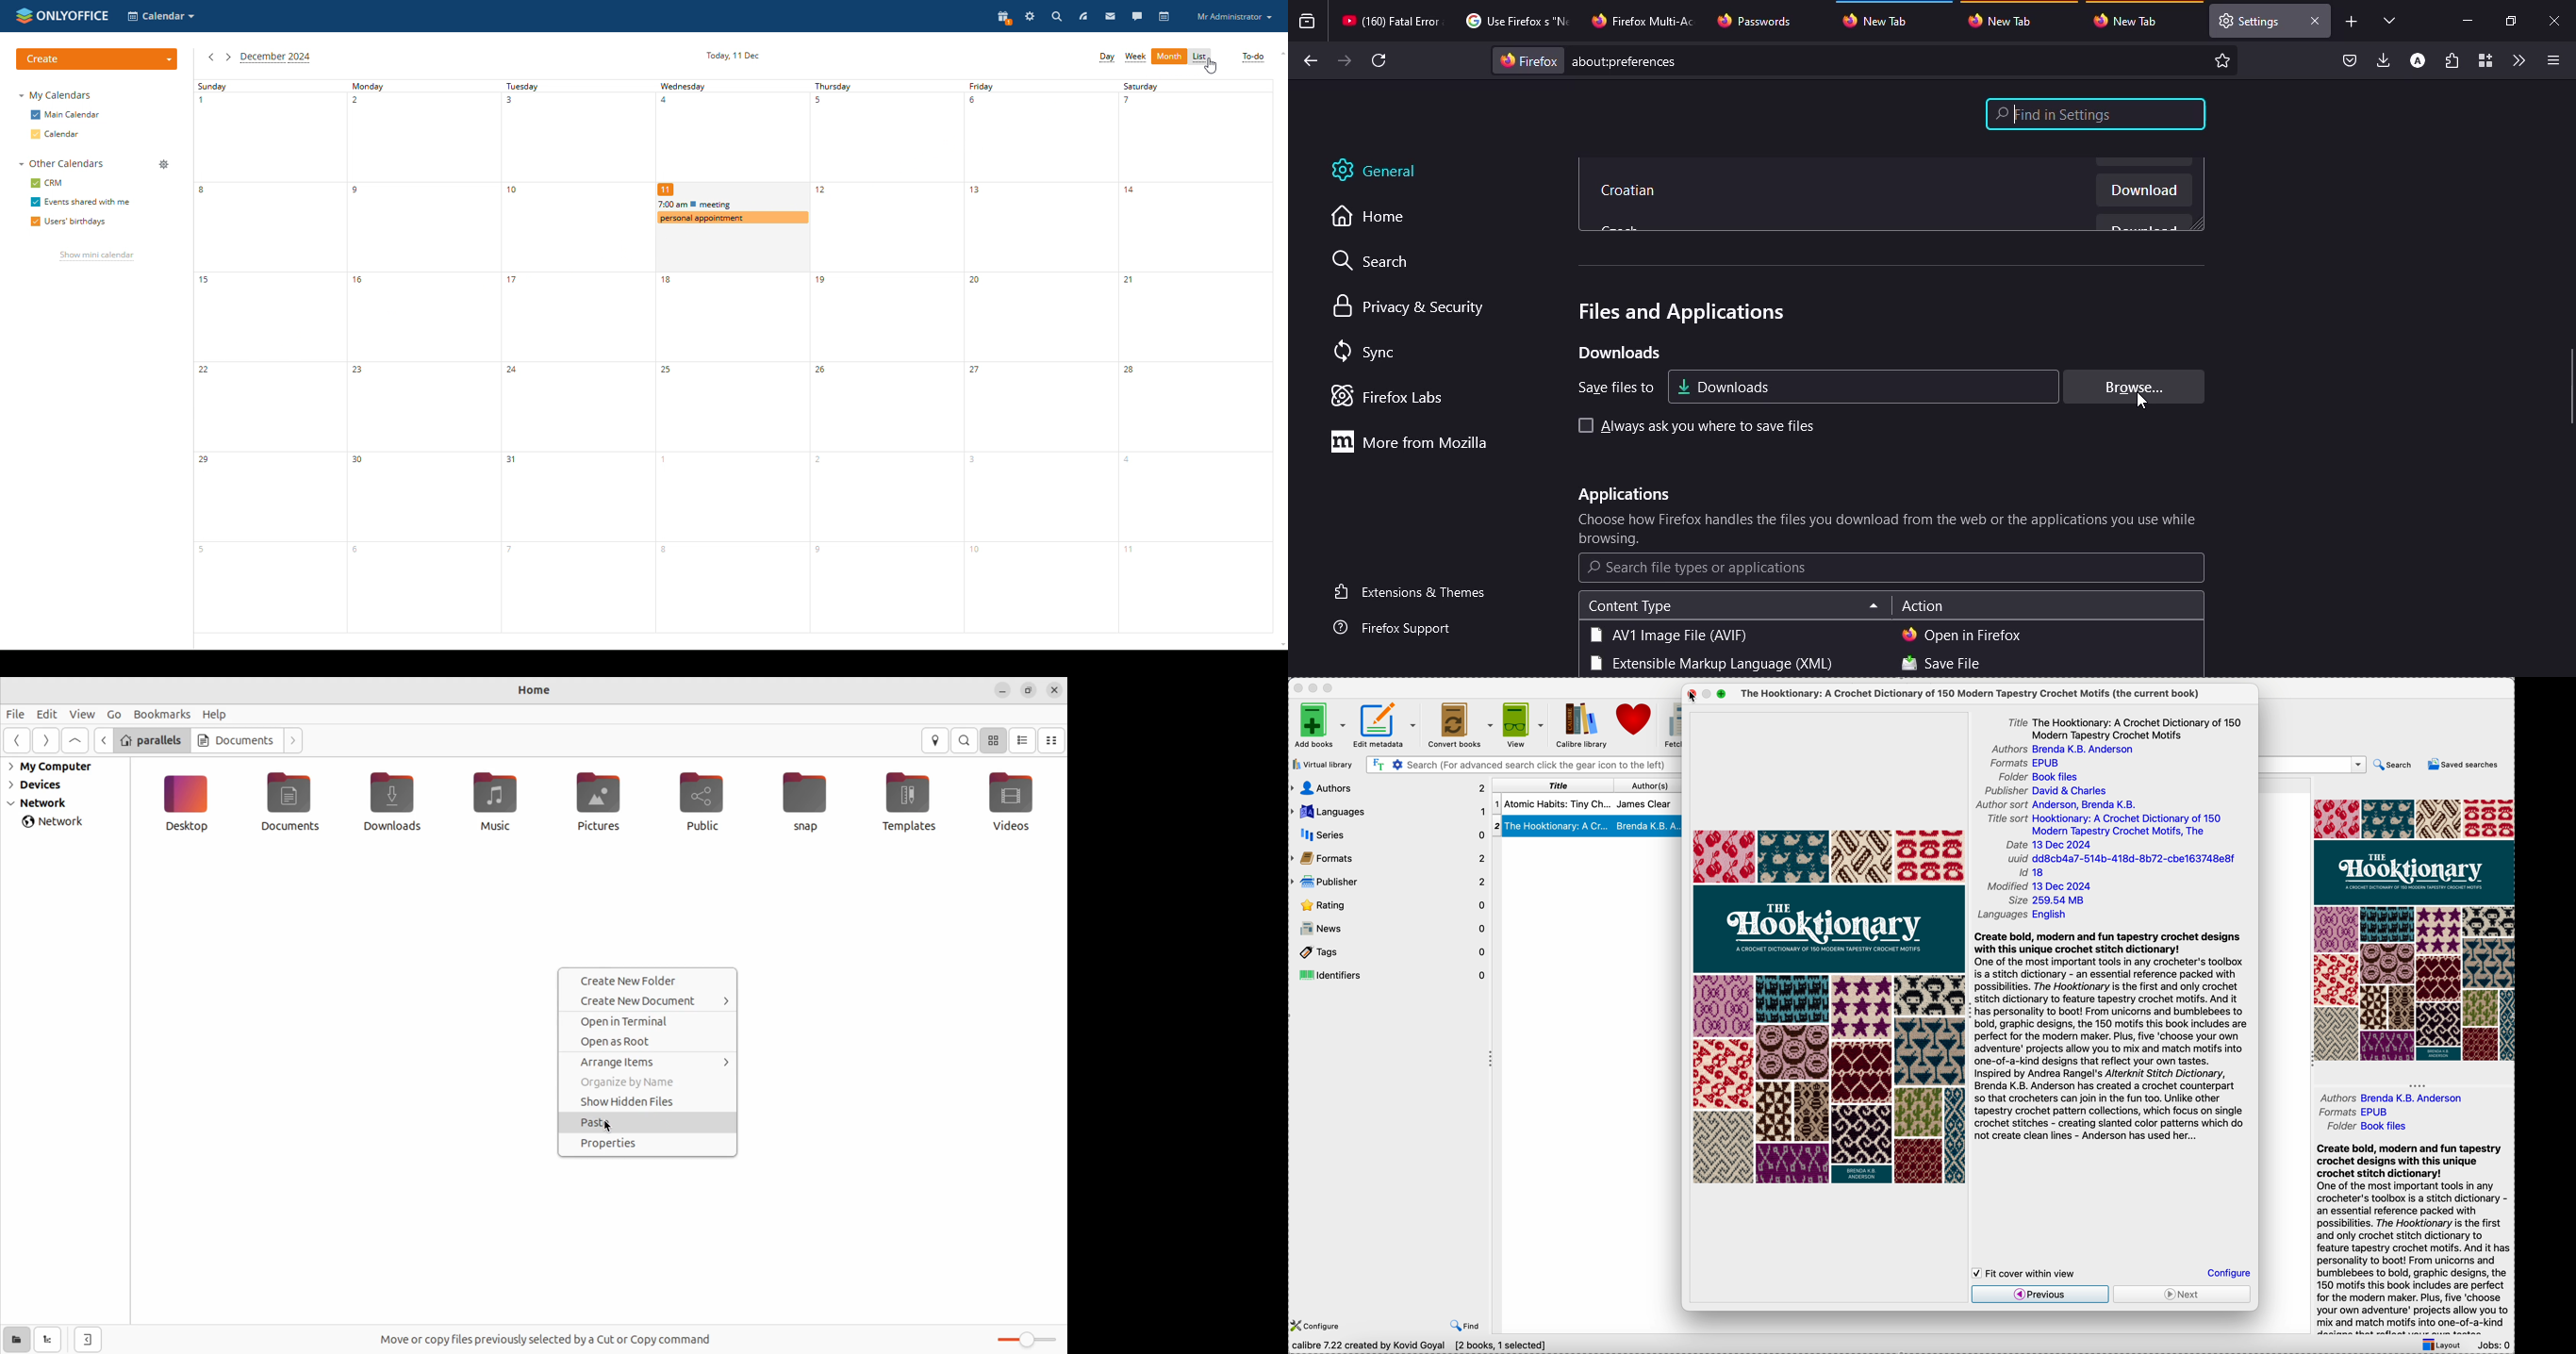  I want to click on cursor, so click(1694, 696).